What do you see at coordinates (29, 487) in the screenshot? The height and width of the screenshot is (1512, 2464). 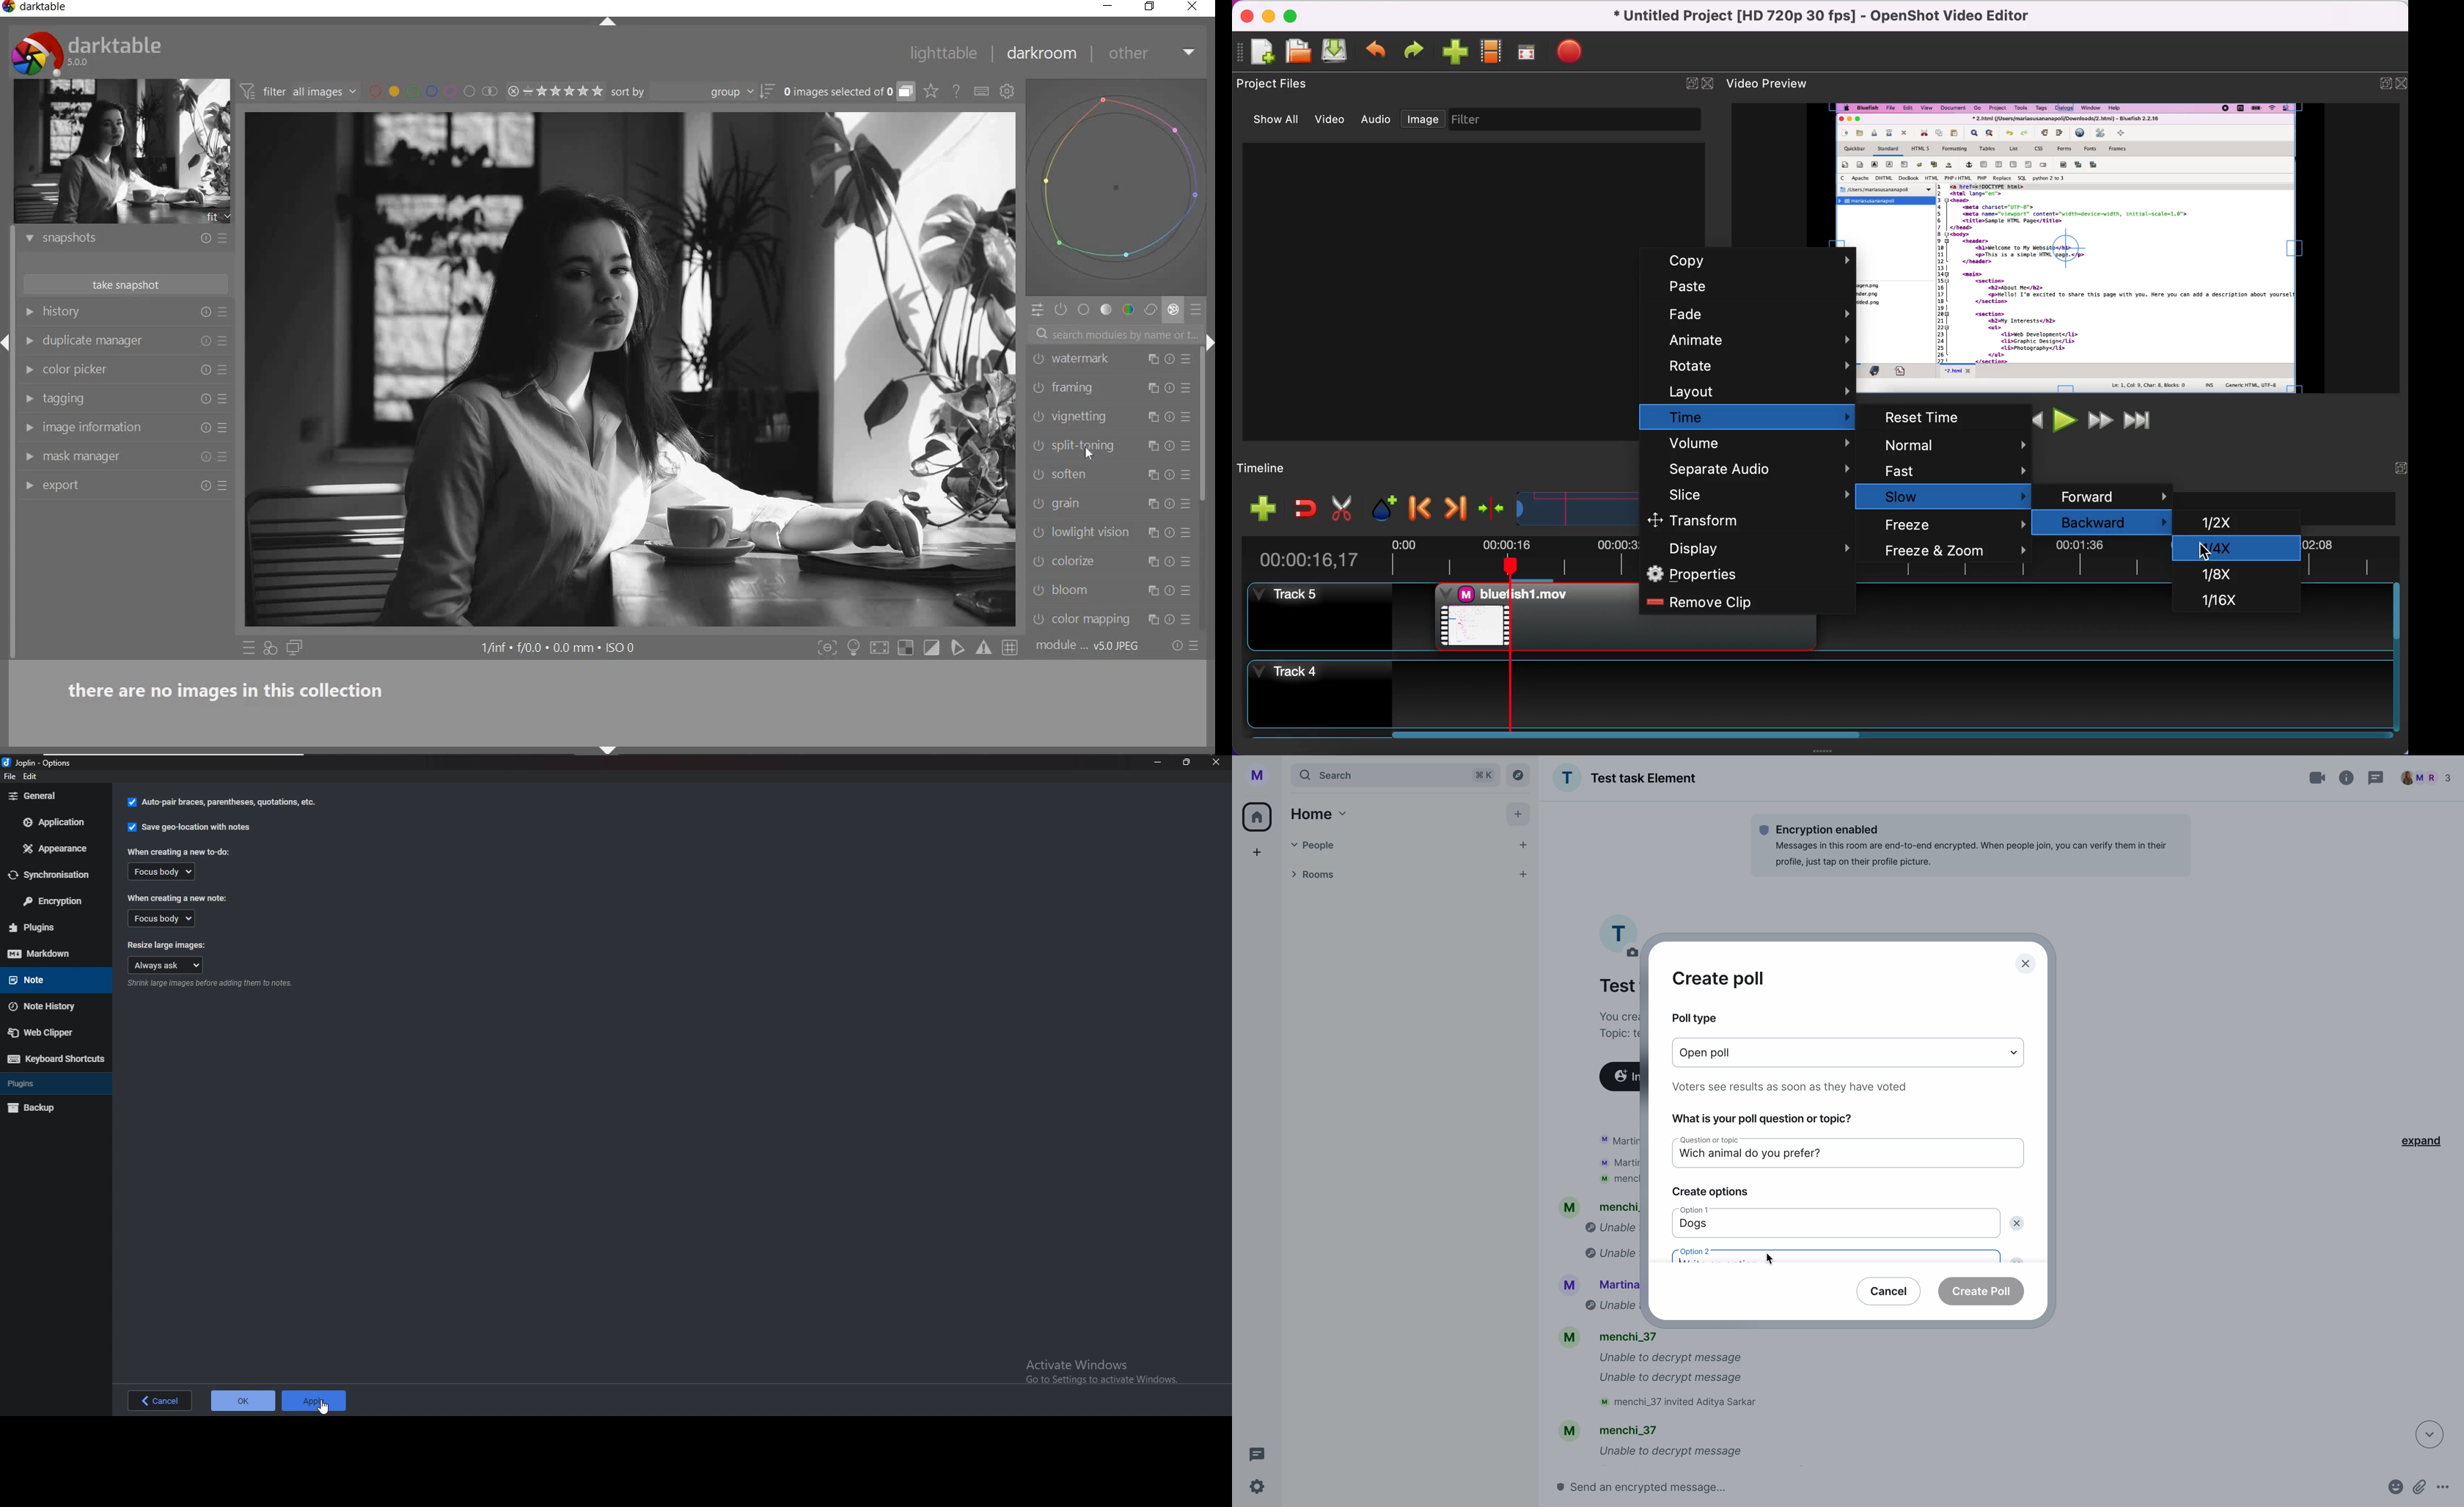 I see `show module` at bounding box center [29, 487].